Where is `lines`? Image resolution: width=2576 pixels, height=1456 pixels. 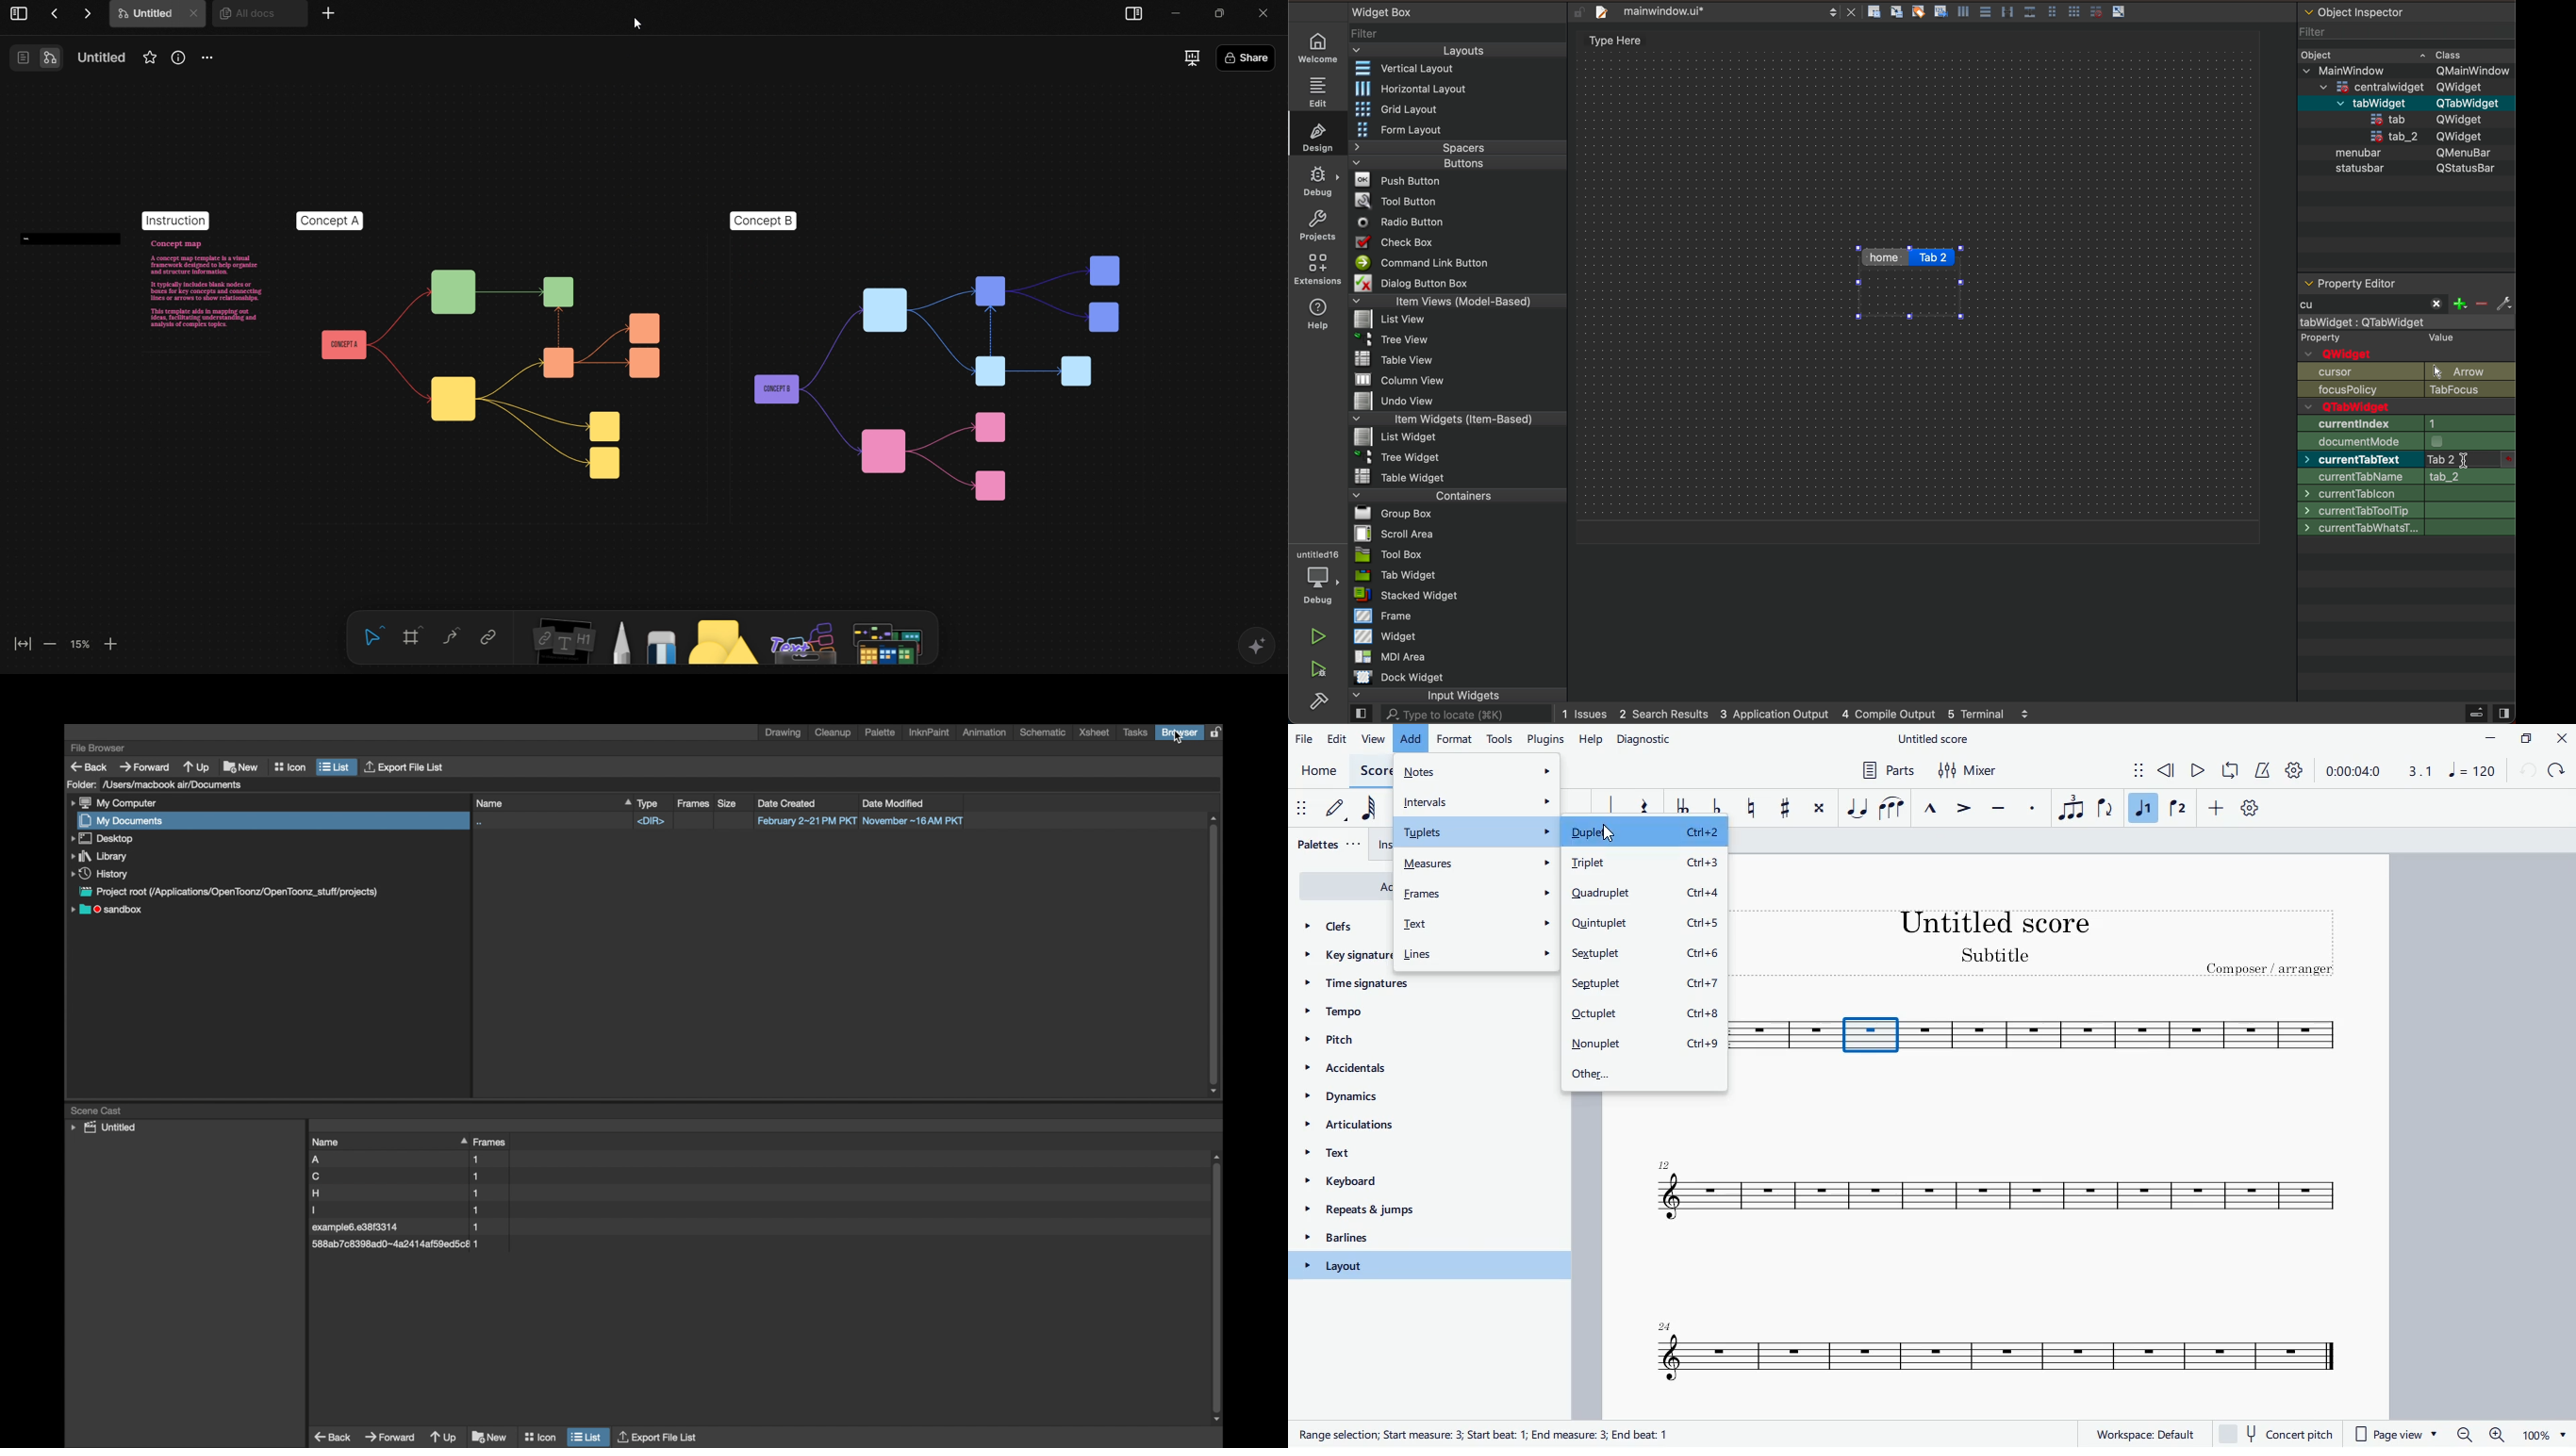 lines is located at coordinates (1476, 953).